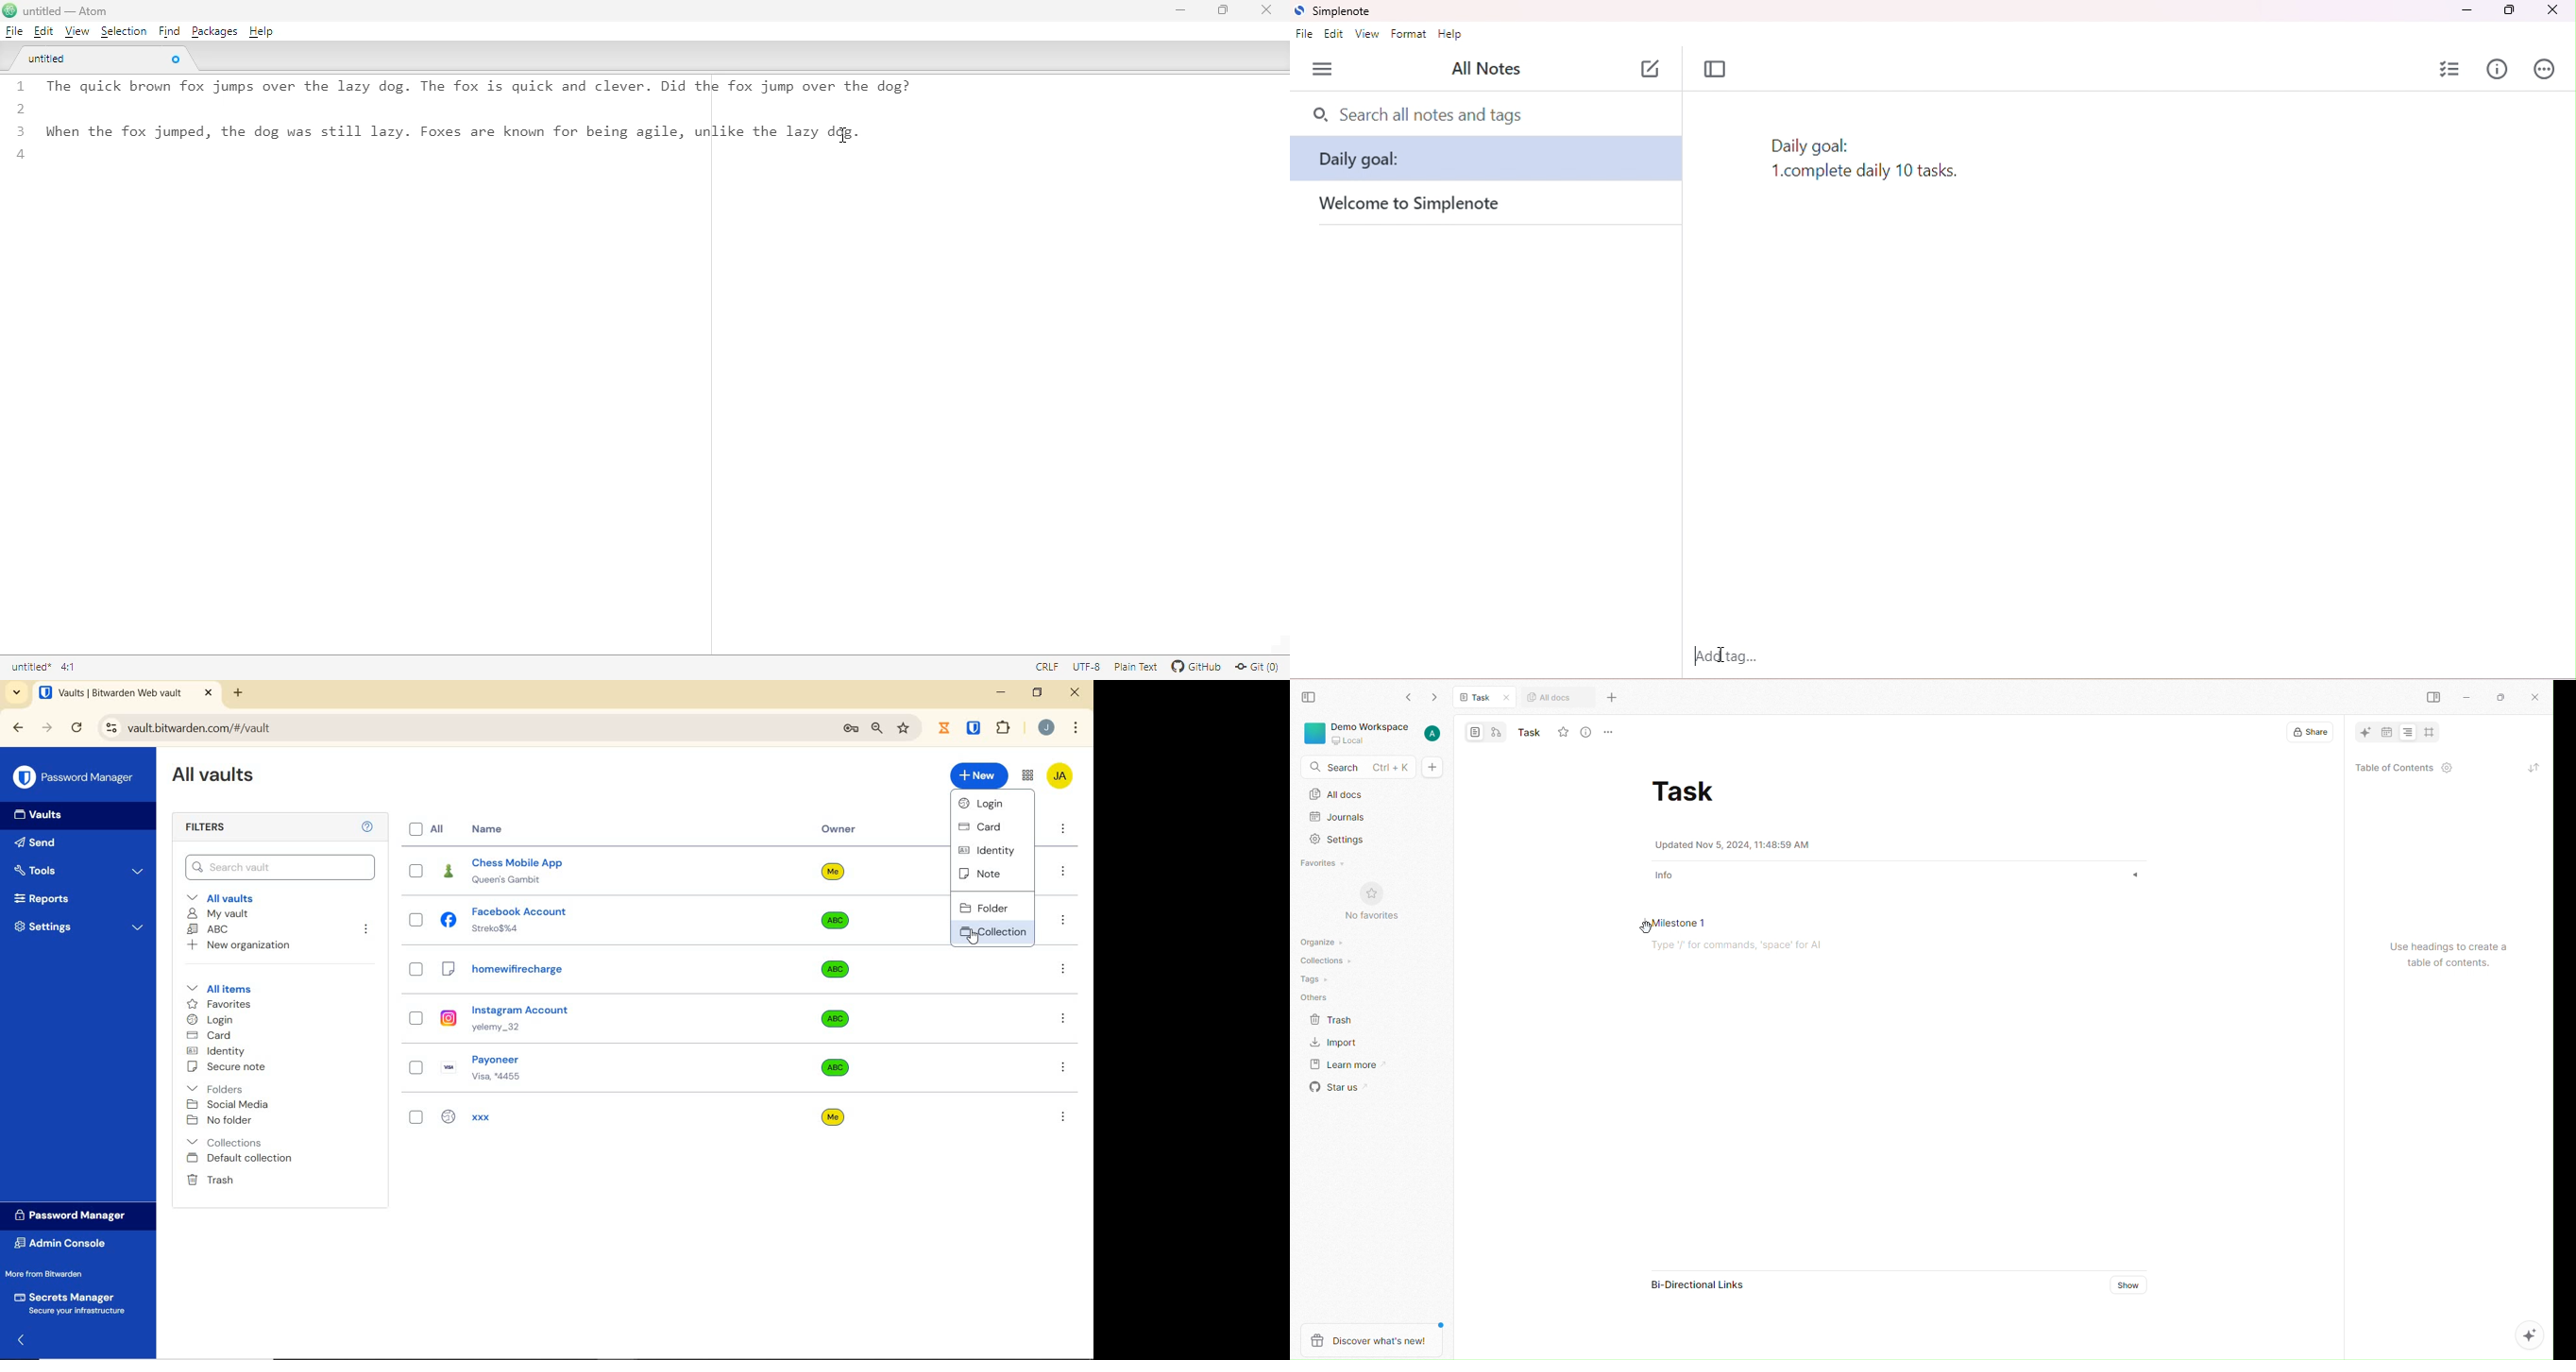 This screenshot has height=1372, width=2576. I want to click on homewifirecharge, so click(598, 967).